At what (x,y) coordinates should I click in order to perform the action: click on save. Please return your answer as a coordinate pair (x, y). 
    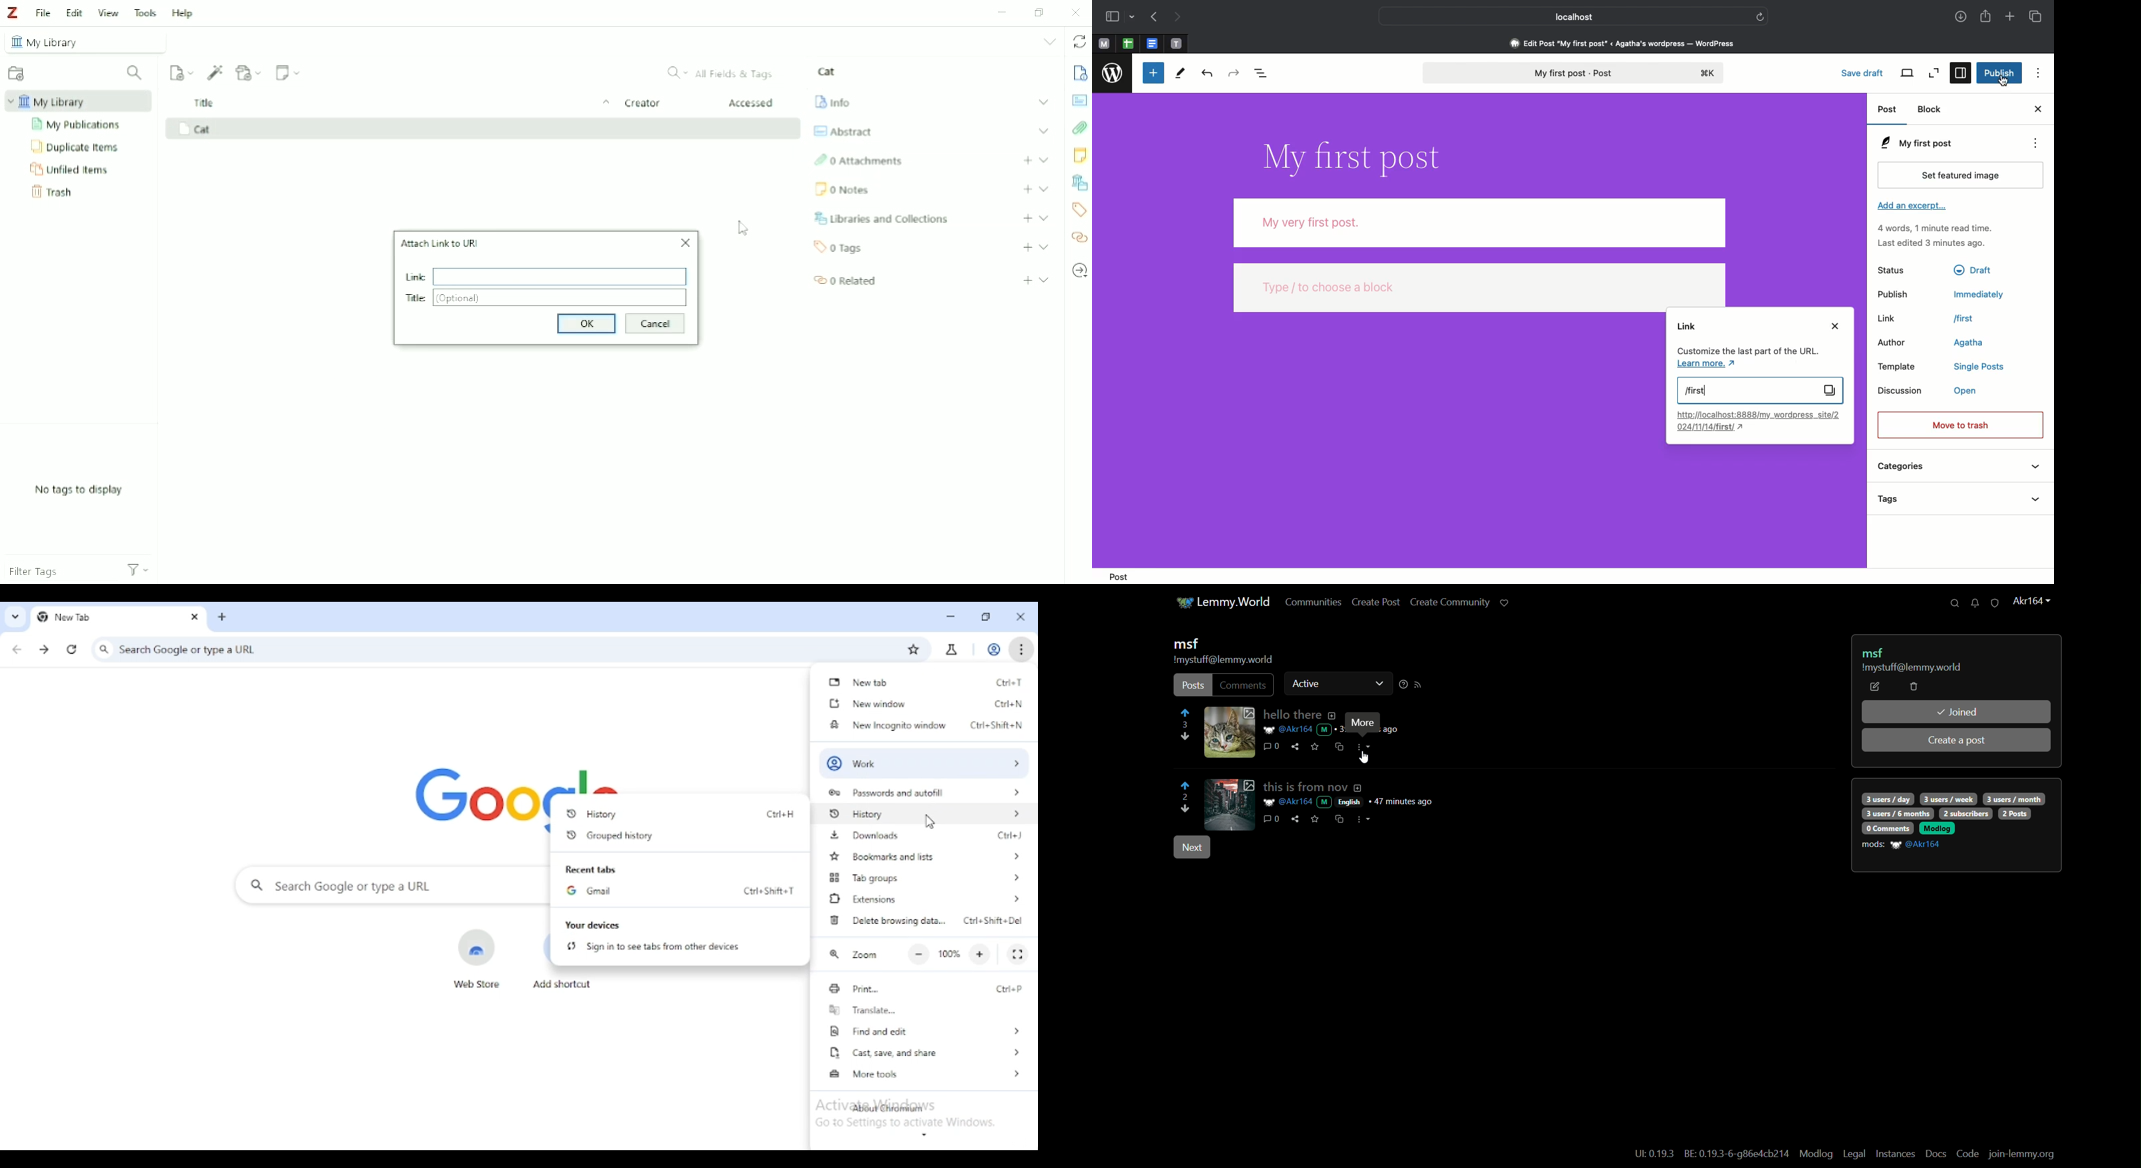
    Looking at the image, I should click on (1314, 818).